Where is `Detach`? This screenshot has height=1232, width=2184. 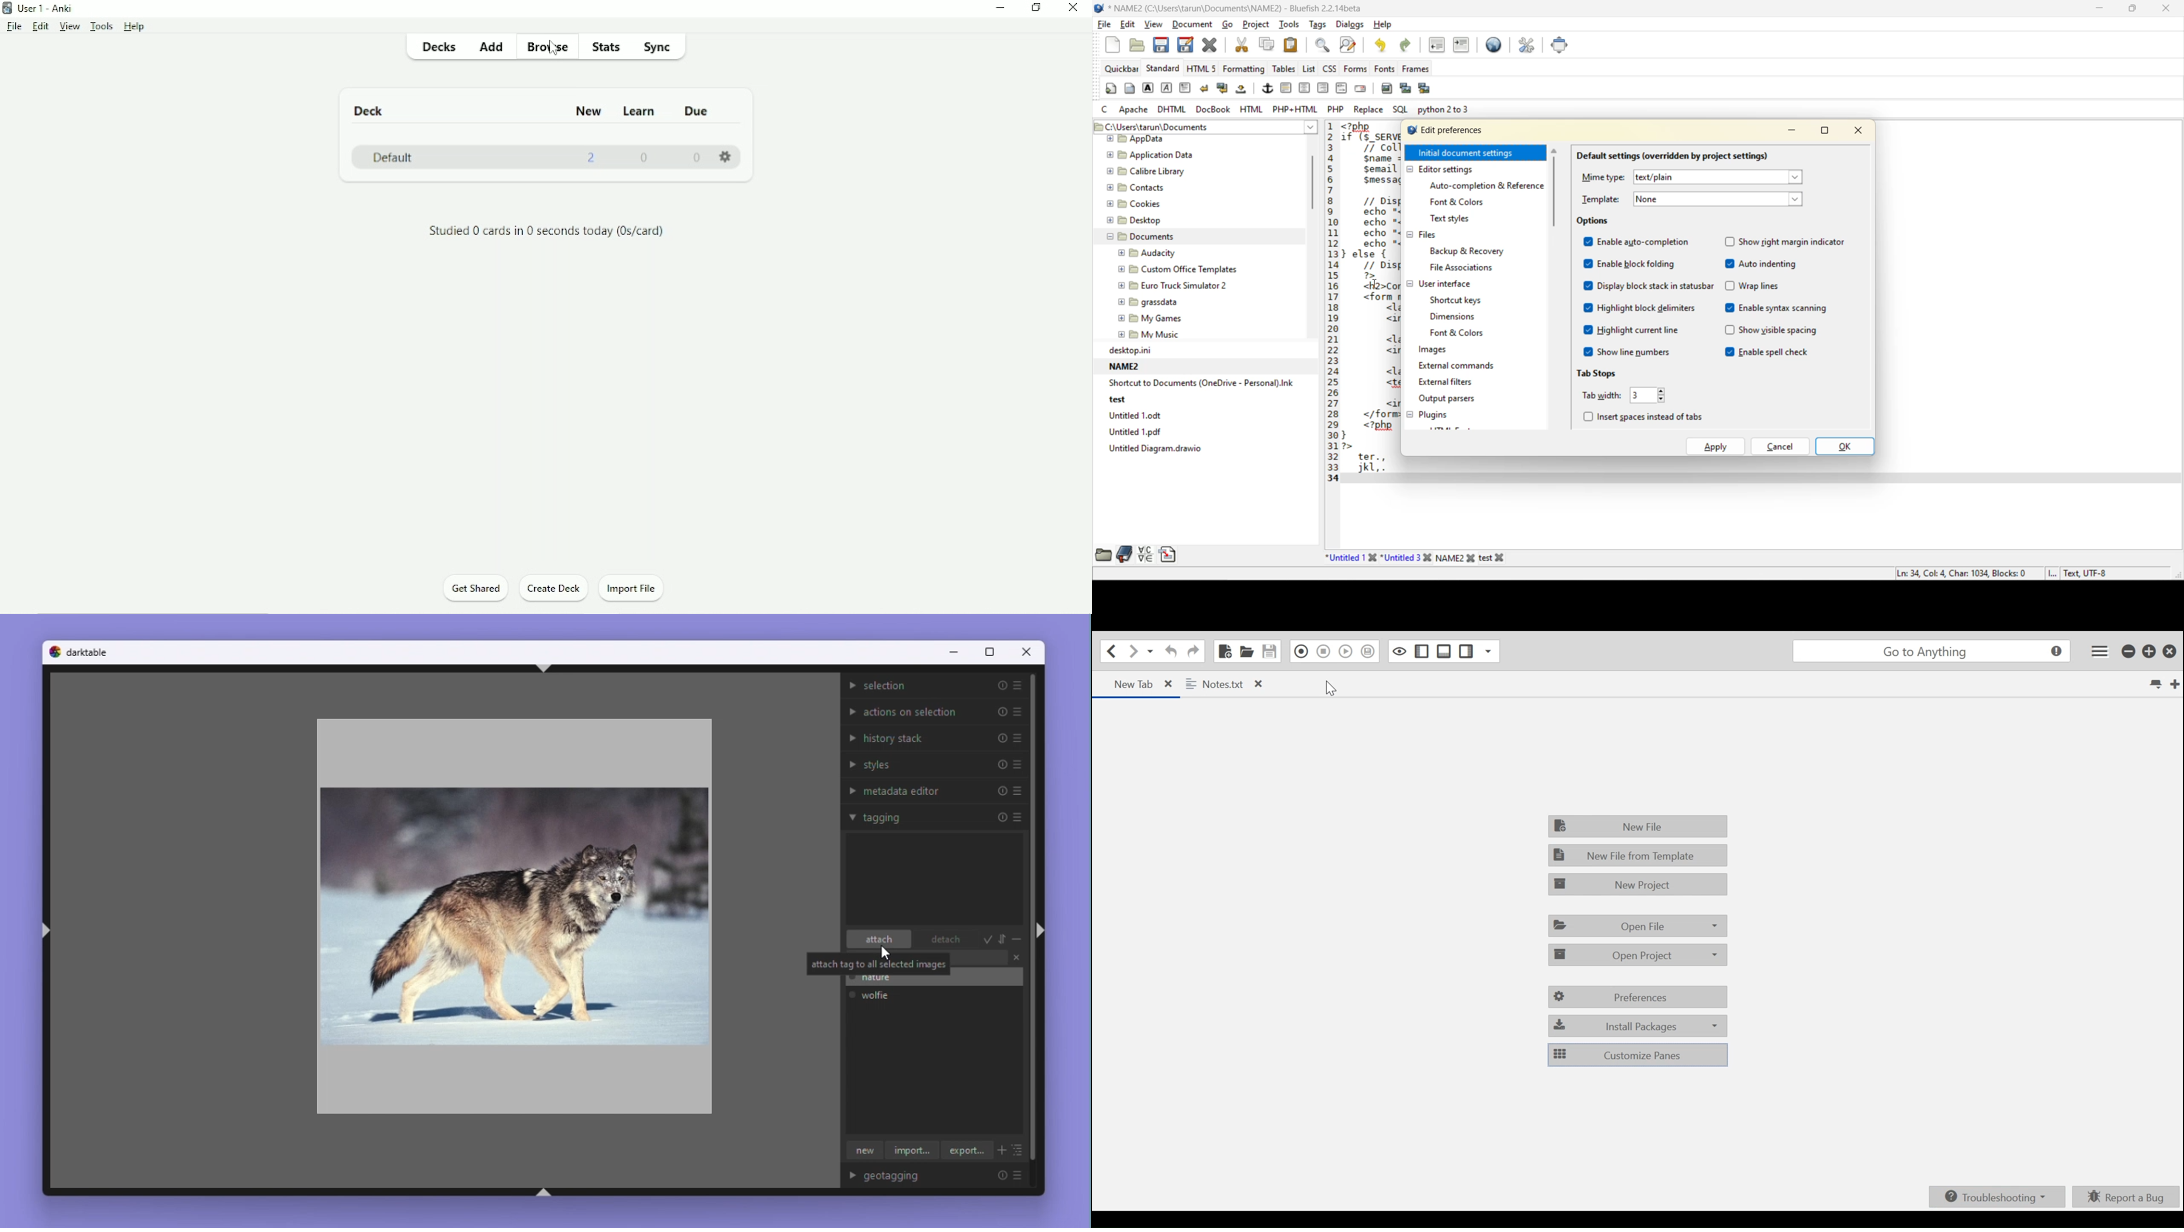
Detach is located at coordinates (941, 941).